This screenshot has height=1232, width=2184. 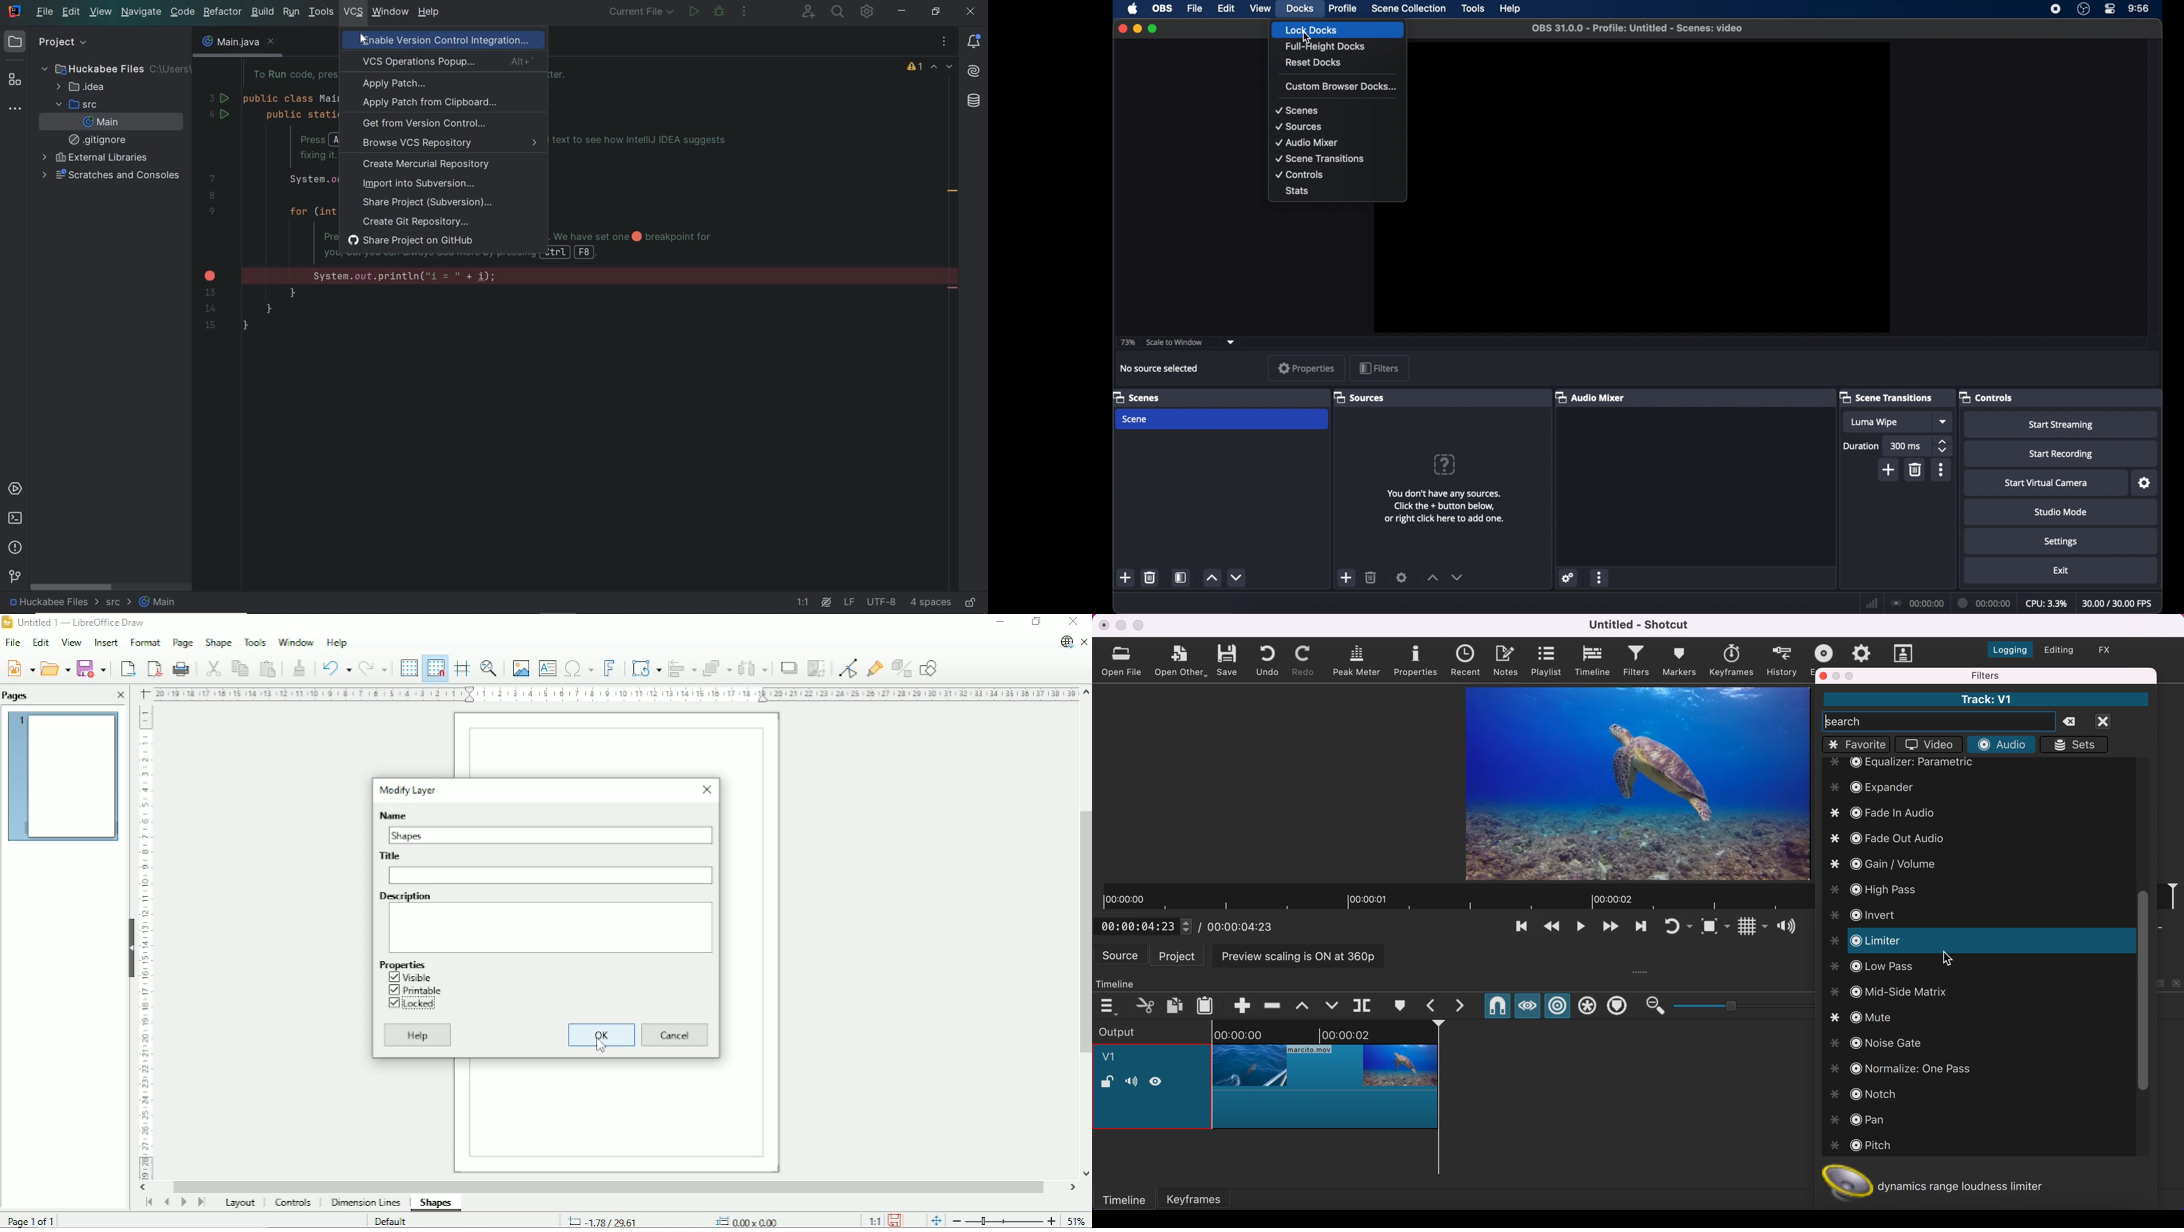 I want to click on skip to the previous point, so click(x=1518, y=929).